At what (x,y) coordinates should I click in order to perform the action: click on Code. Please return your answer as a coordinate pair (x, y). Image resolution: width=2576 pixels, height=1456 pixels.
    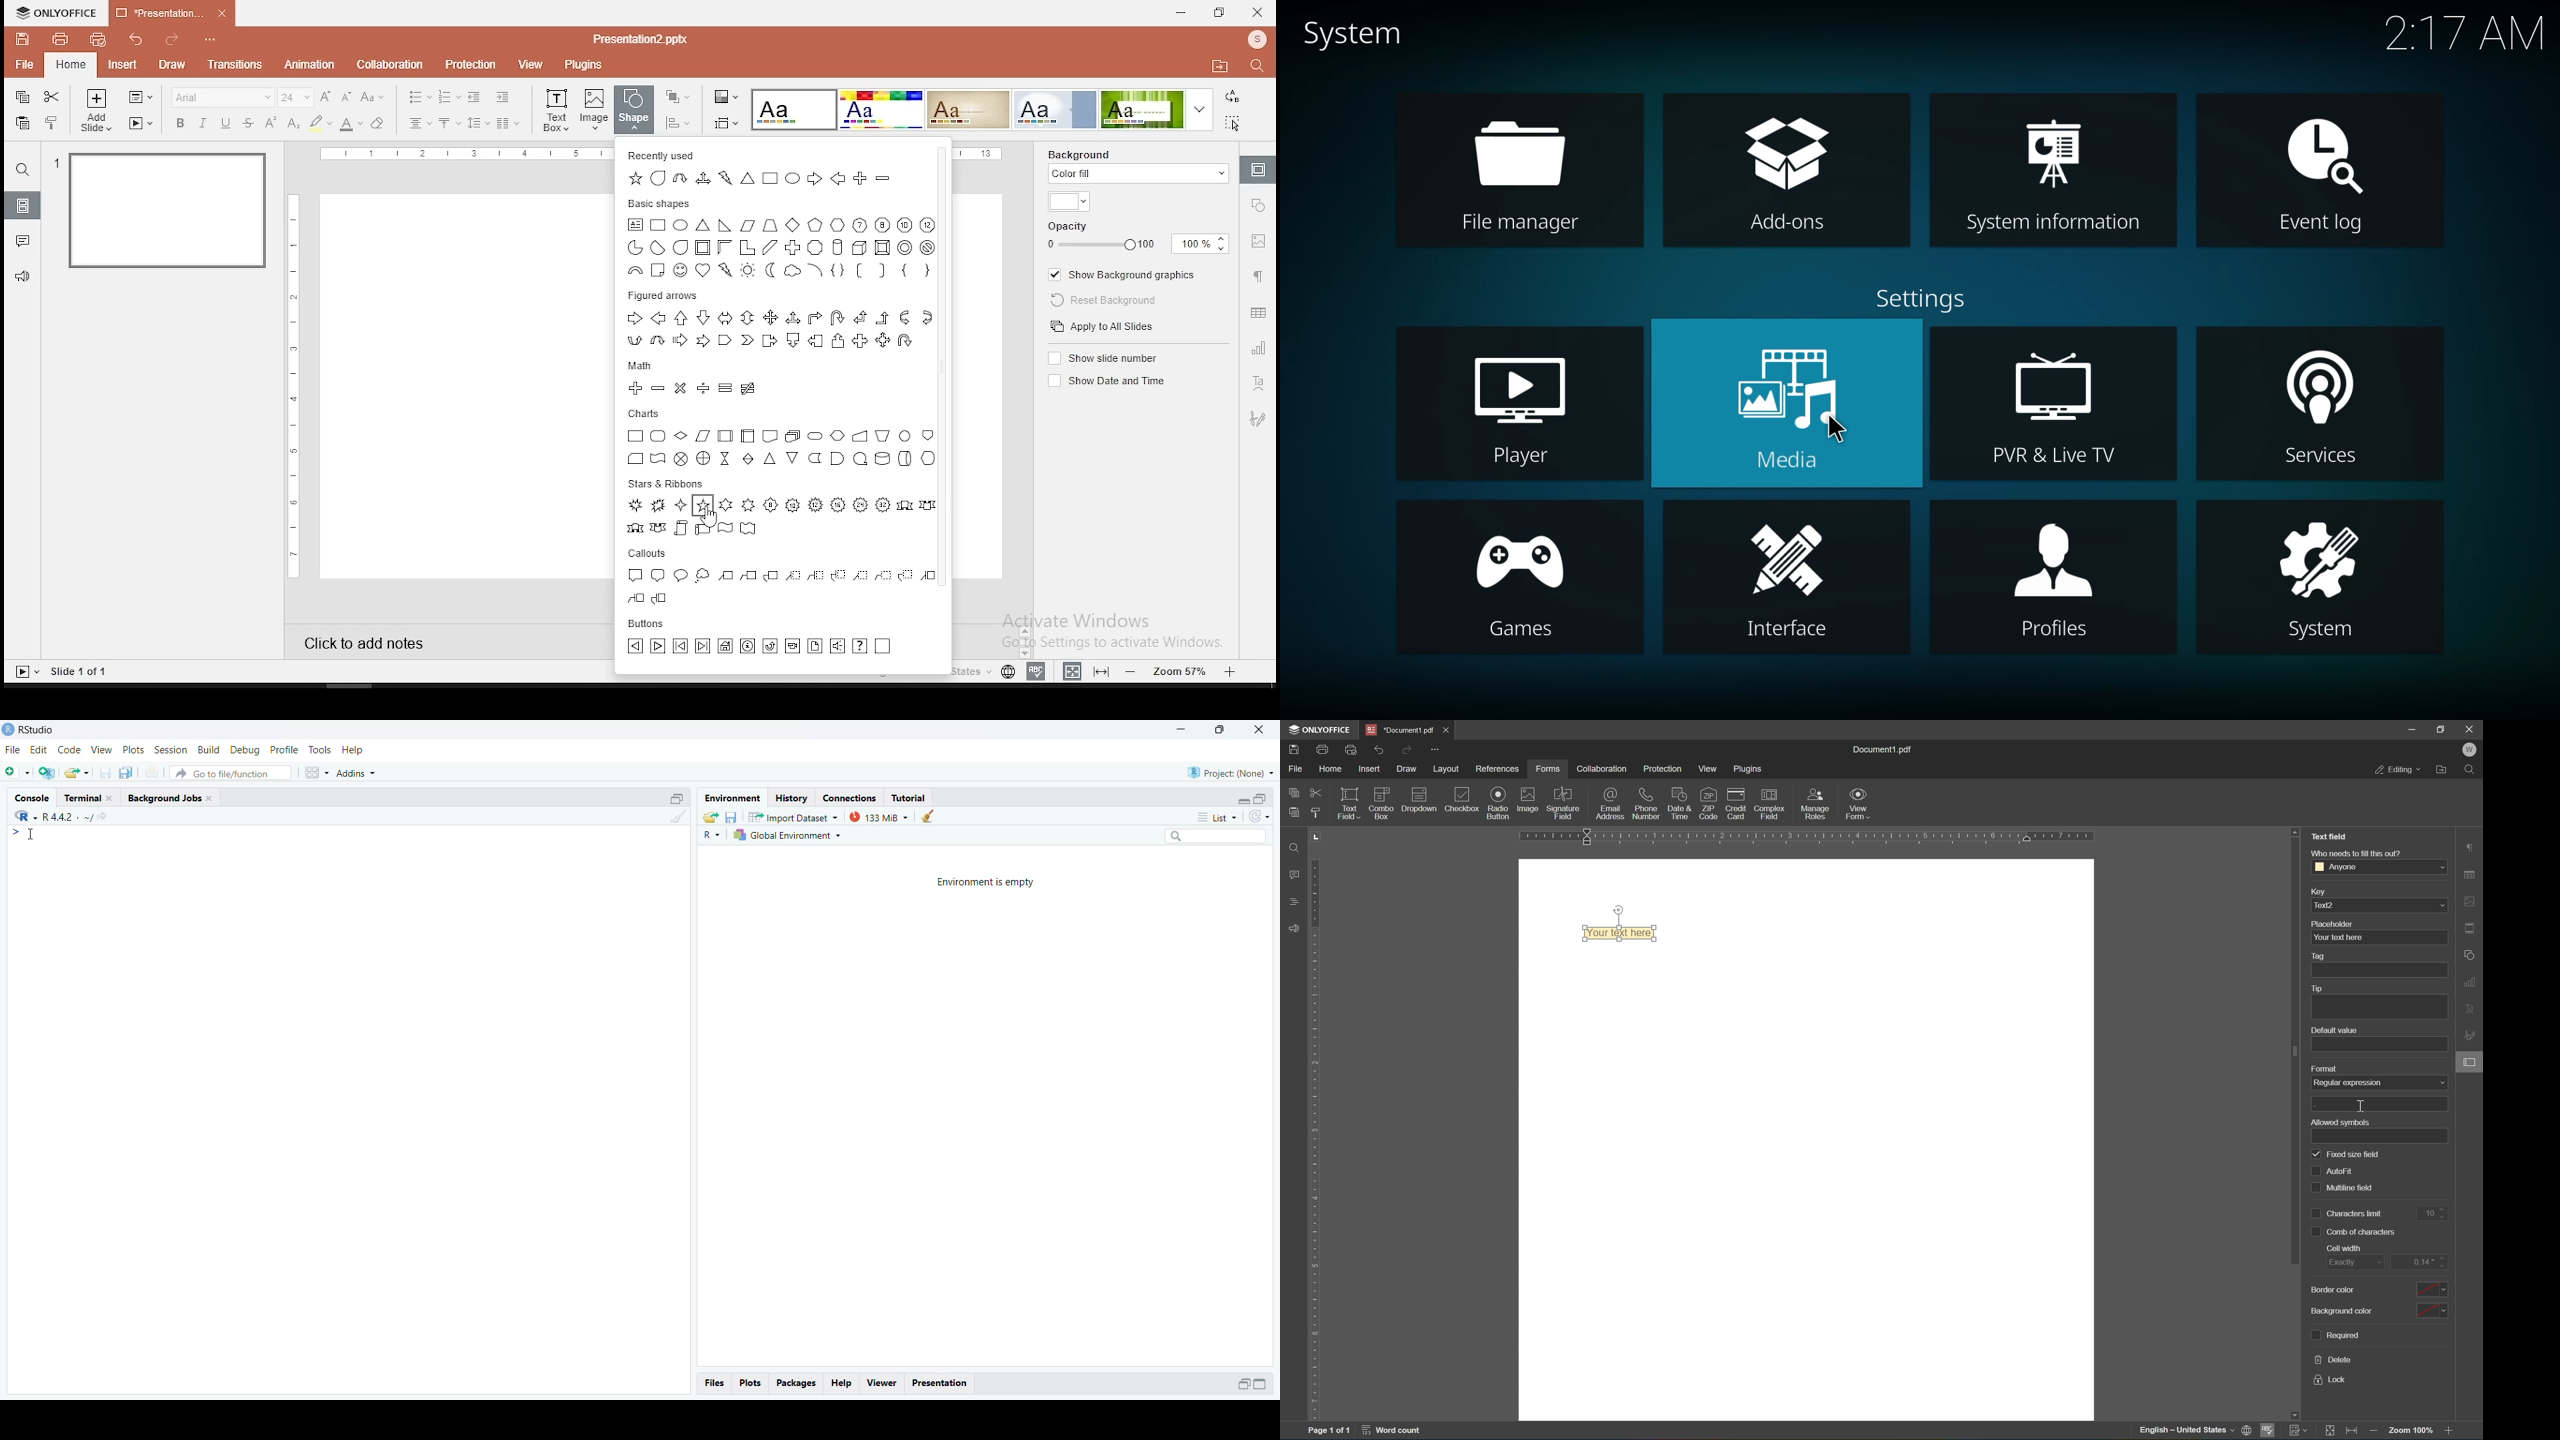
    Looking at the image, I should click on (71, 752).